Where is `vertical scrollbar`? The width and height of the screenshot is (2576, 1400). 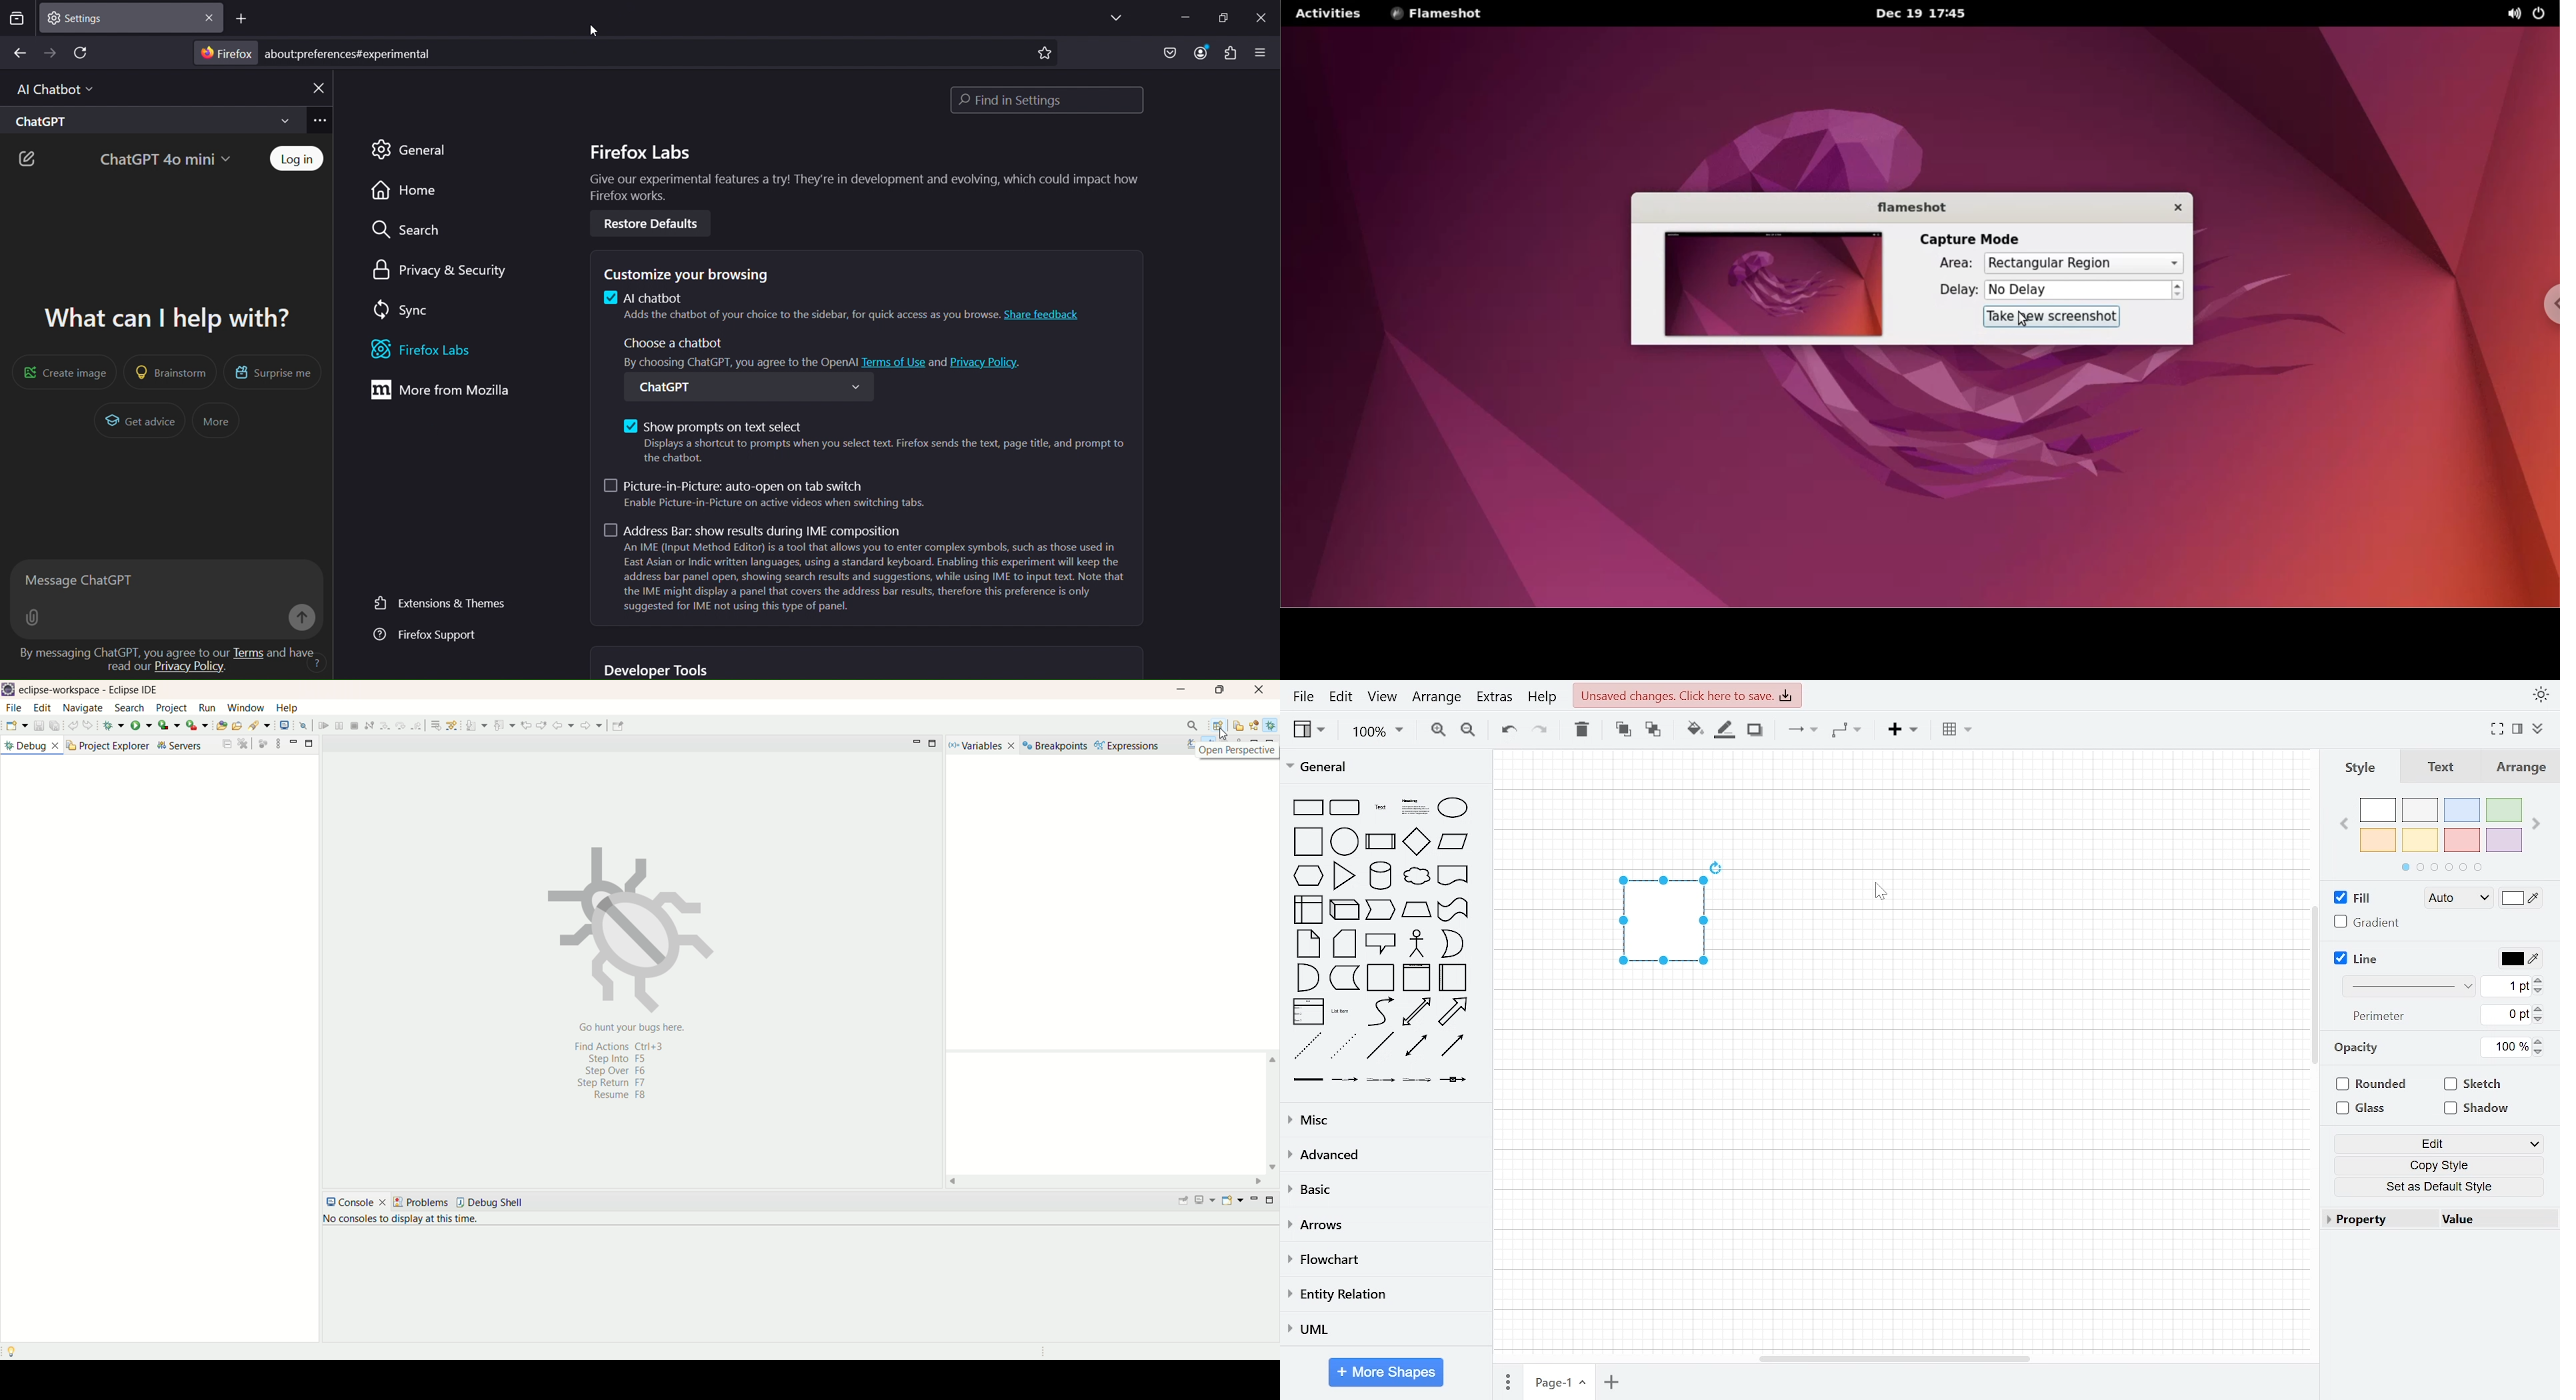 vertical scrollbar is located at coordinates (2315, 987).